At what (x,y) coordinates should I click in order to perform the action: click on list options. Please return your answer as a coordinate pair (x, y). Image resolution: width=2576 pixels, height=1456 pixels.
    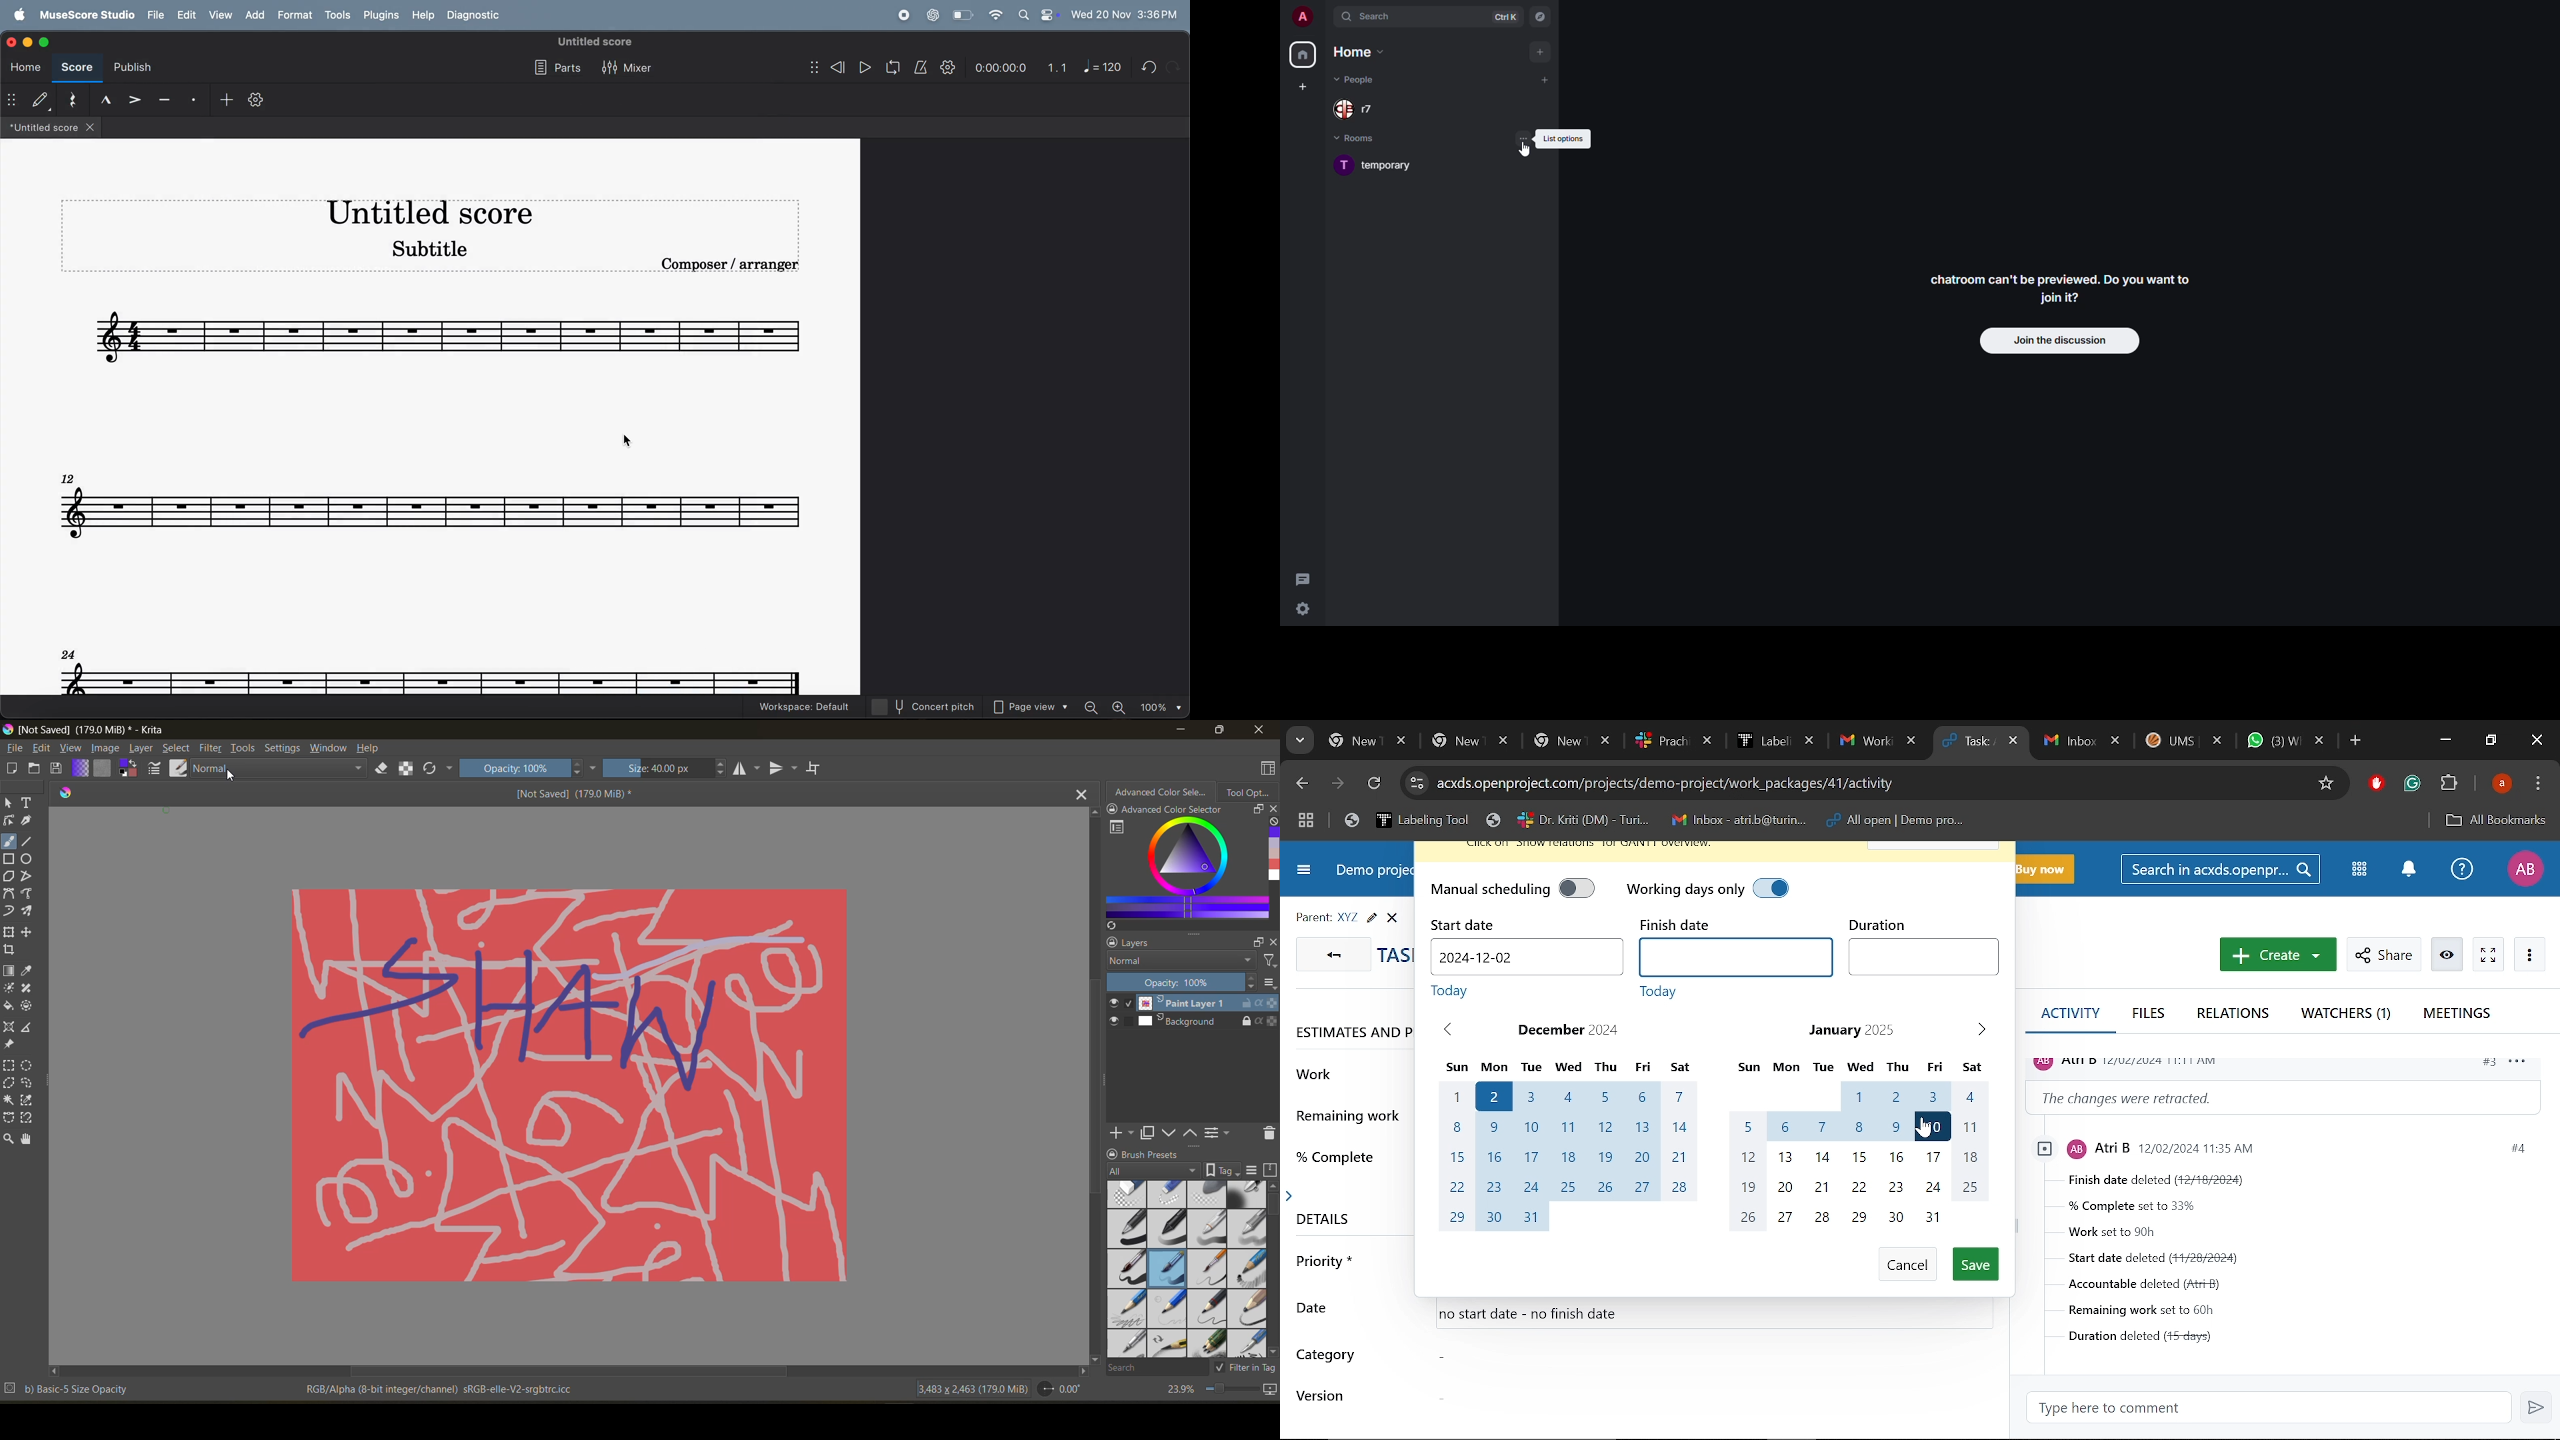
    Looking at the image, I should click on (1566, 139).